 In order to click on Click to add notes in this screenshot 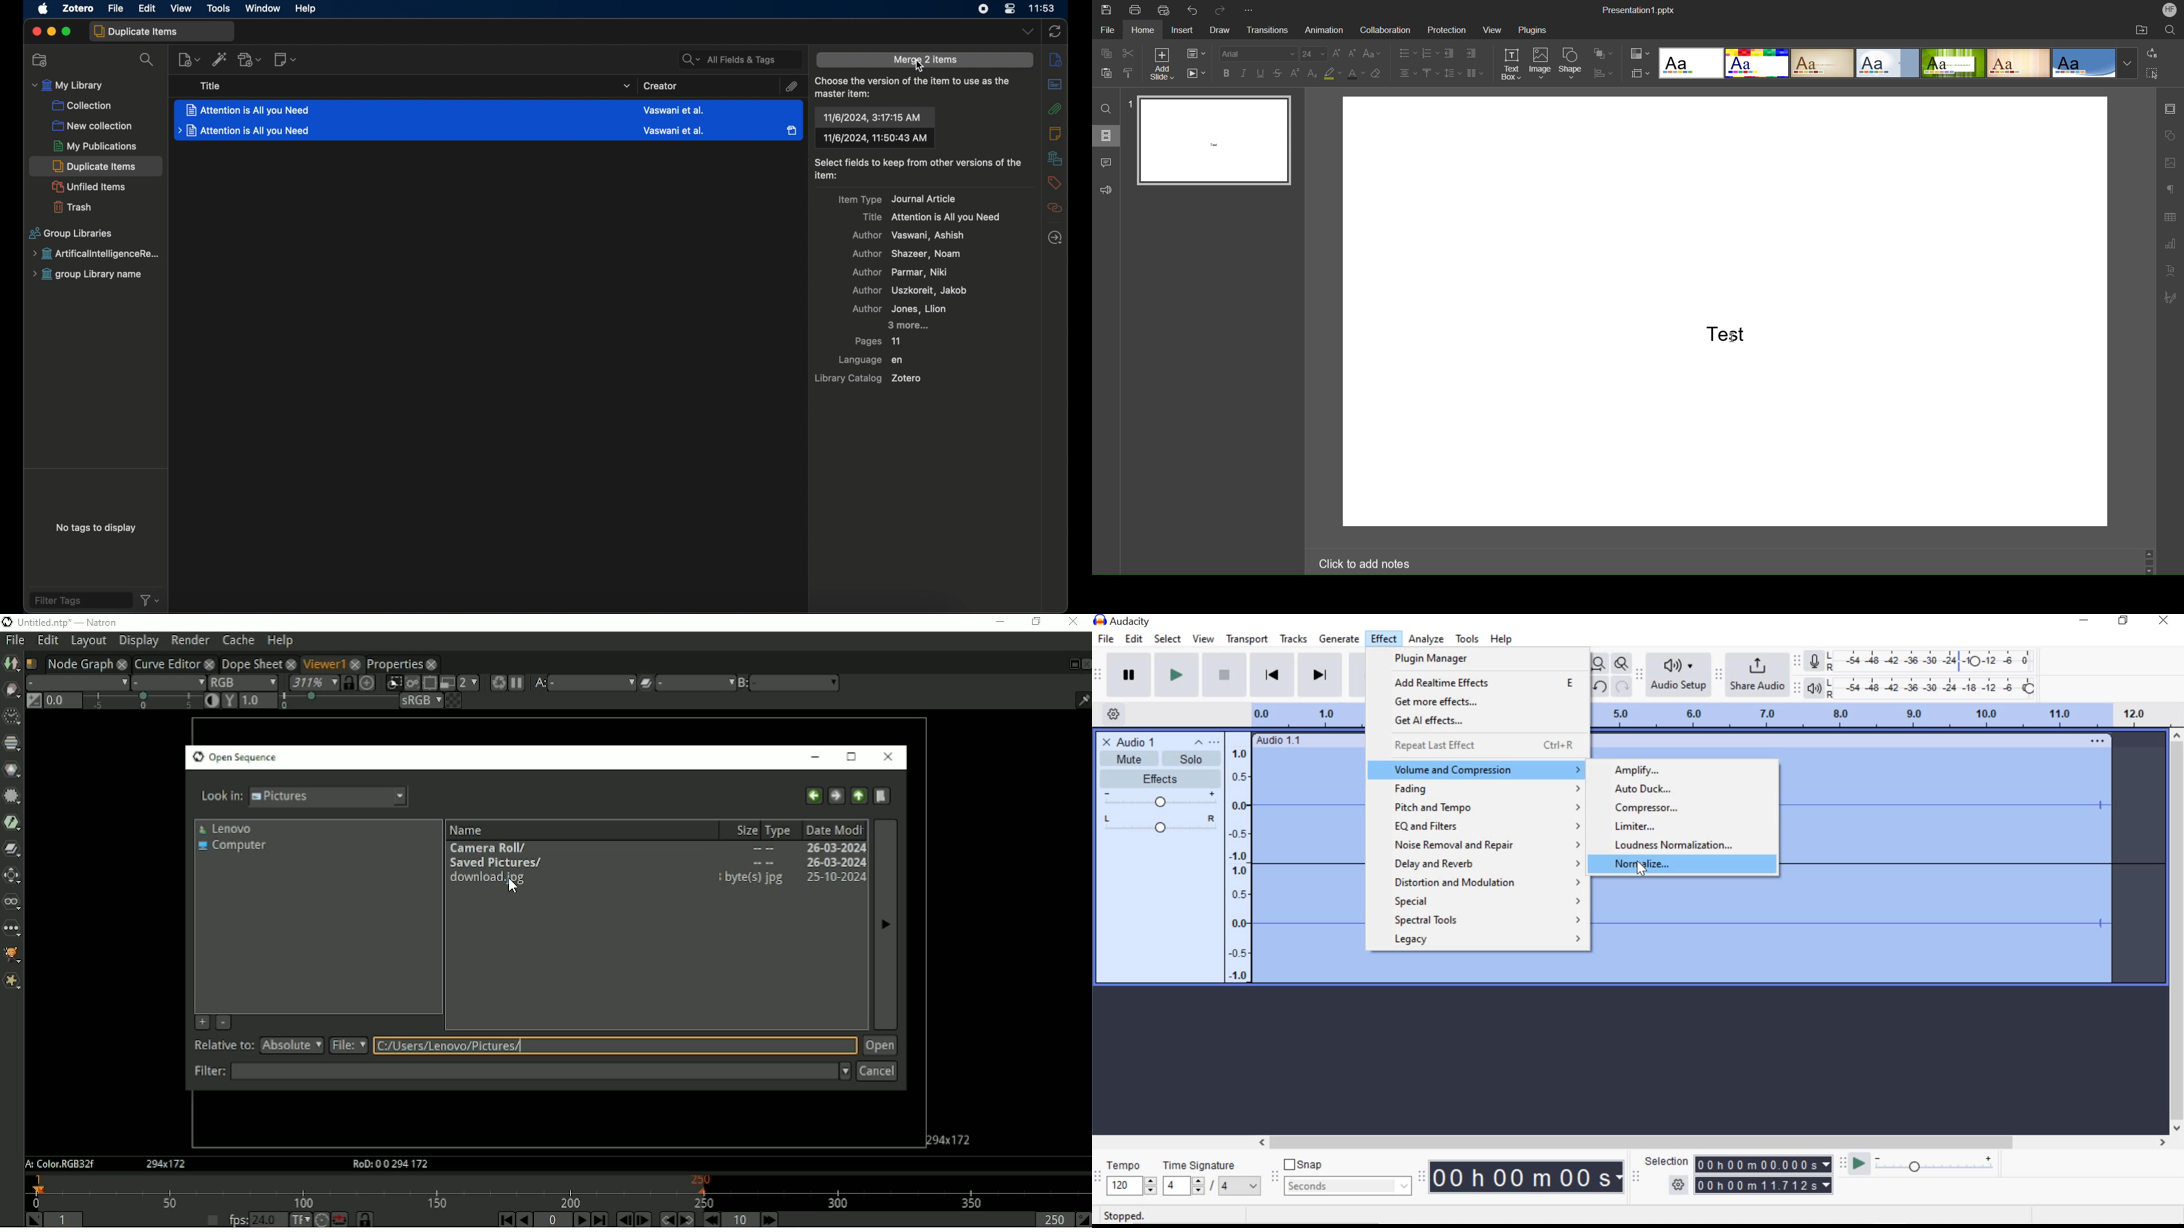, I will do `click(1404, 562)`.